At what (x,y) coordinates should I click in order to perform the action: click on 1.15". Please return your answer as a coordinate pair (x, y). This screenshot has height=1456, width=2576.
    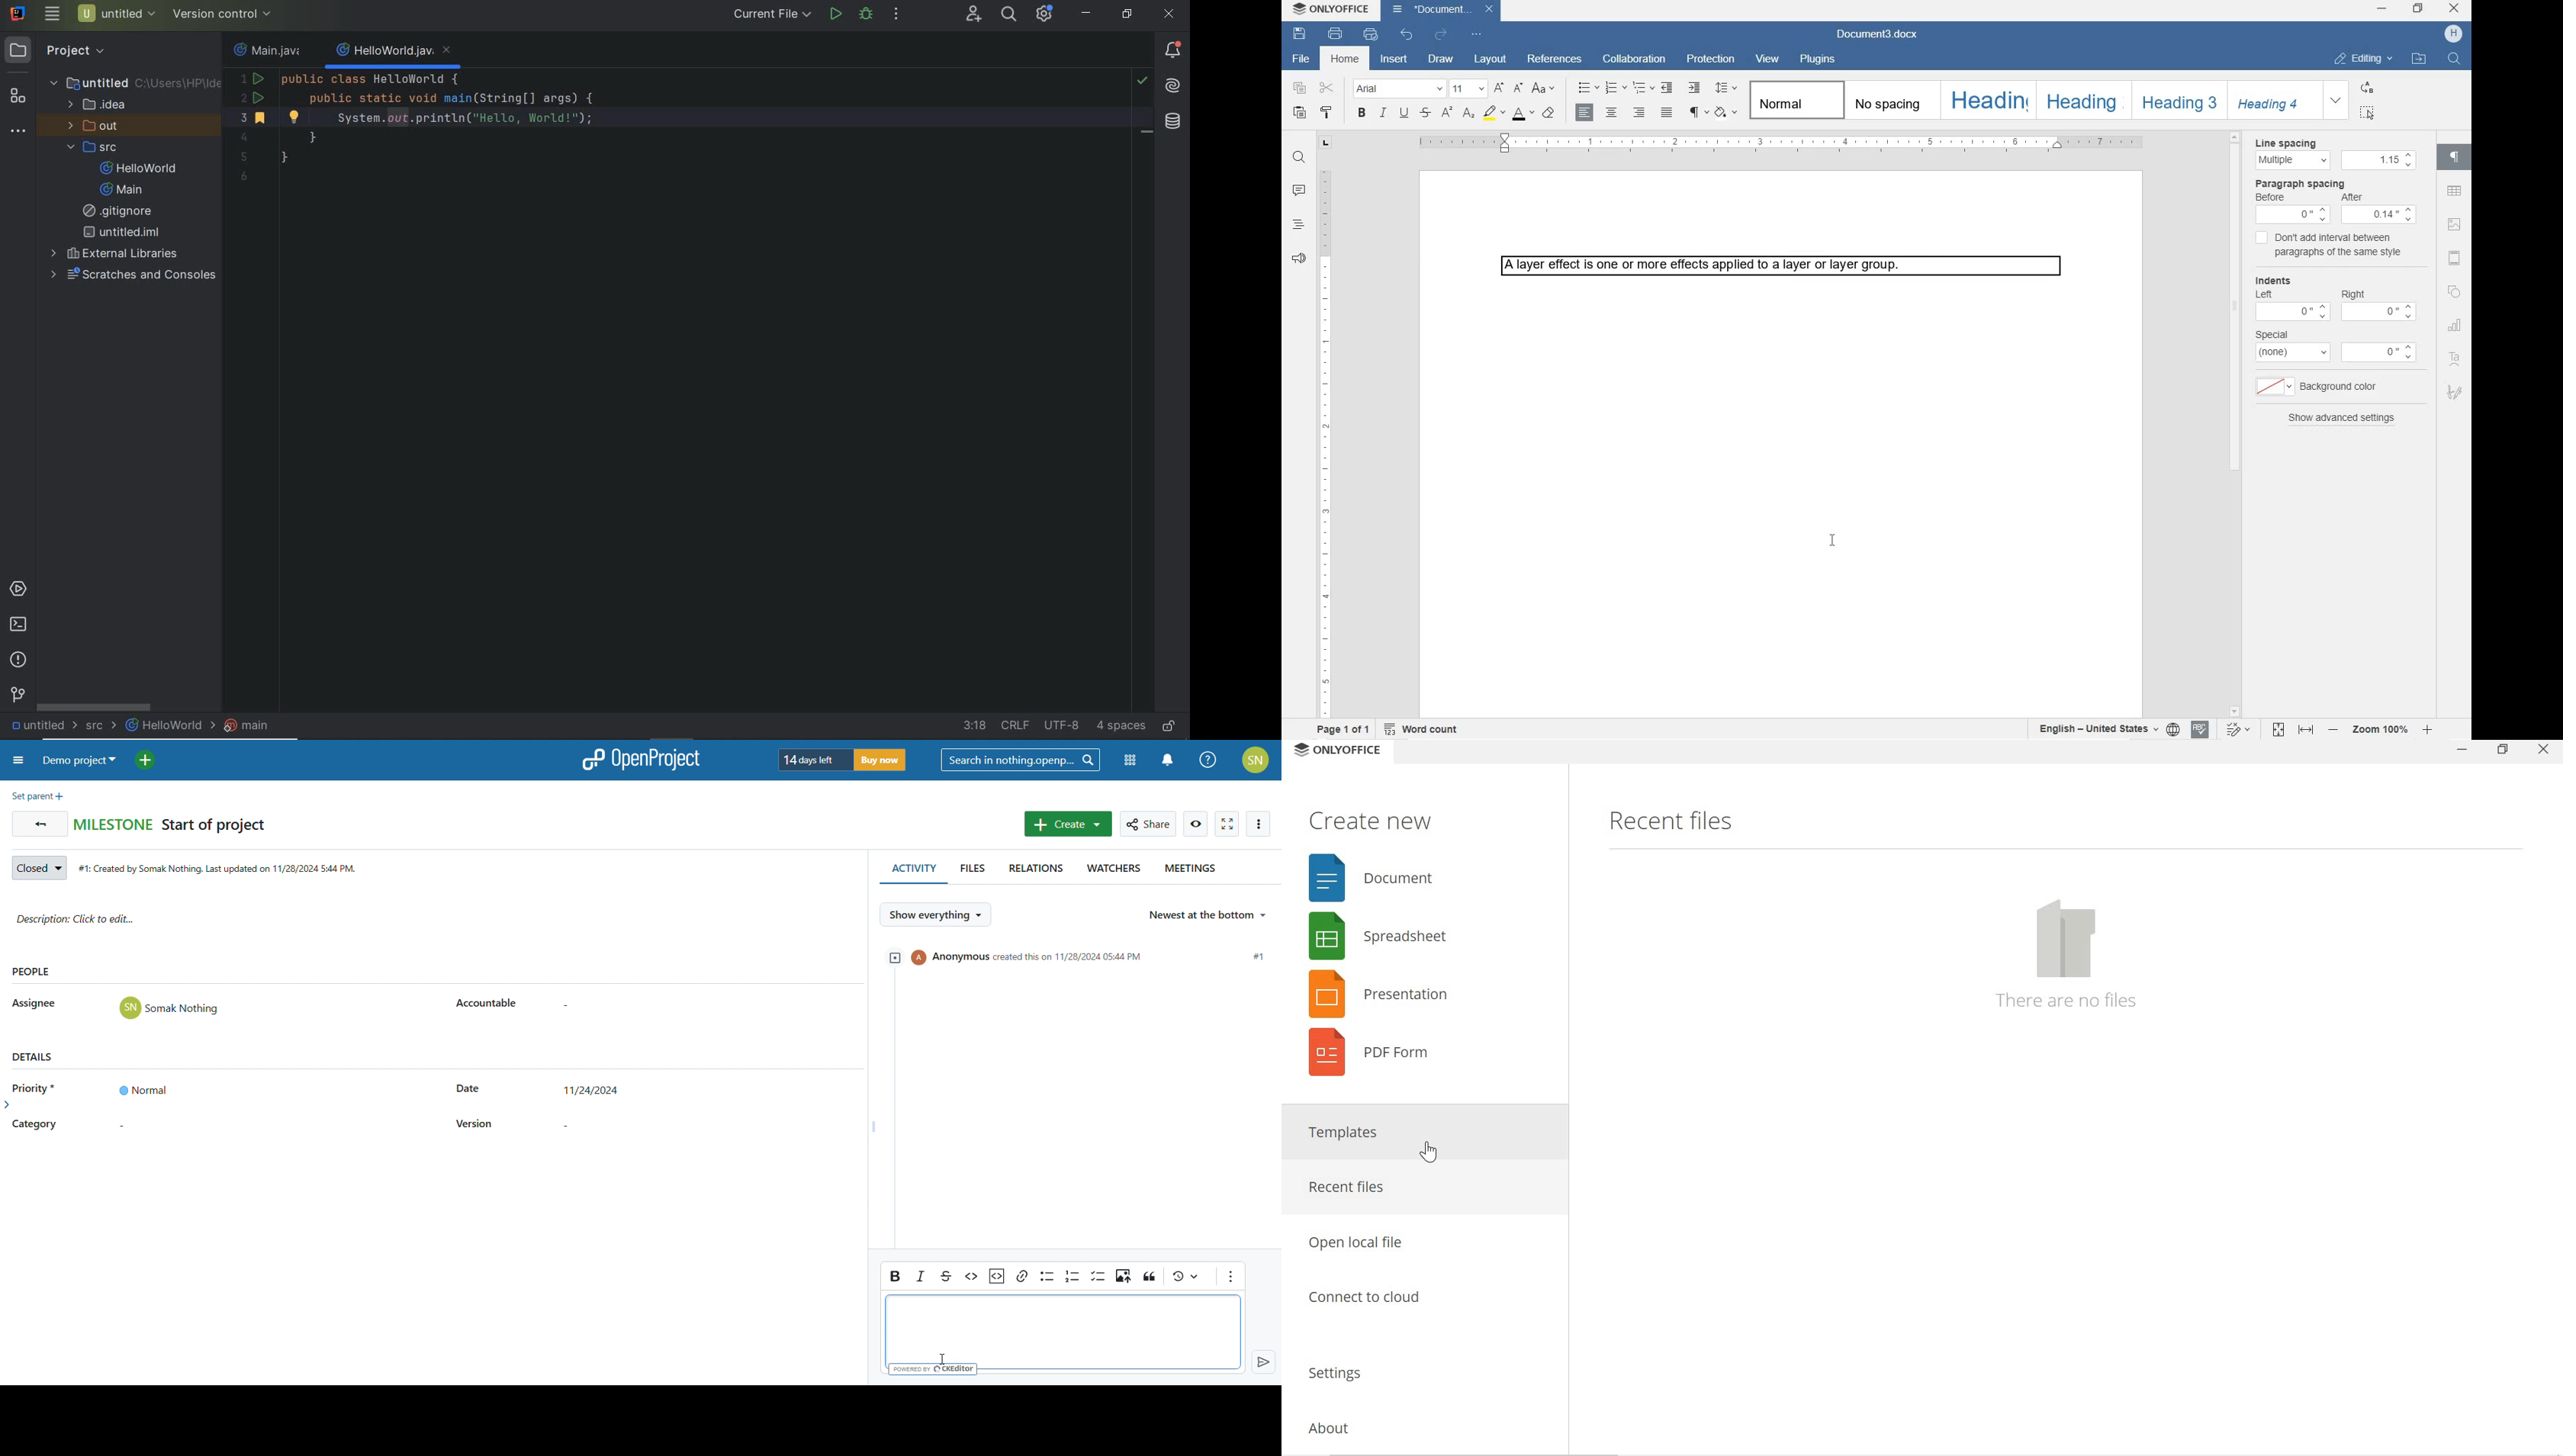
    Looking at the image, I should click on (2380, 161).